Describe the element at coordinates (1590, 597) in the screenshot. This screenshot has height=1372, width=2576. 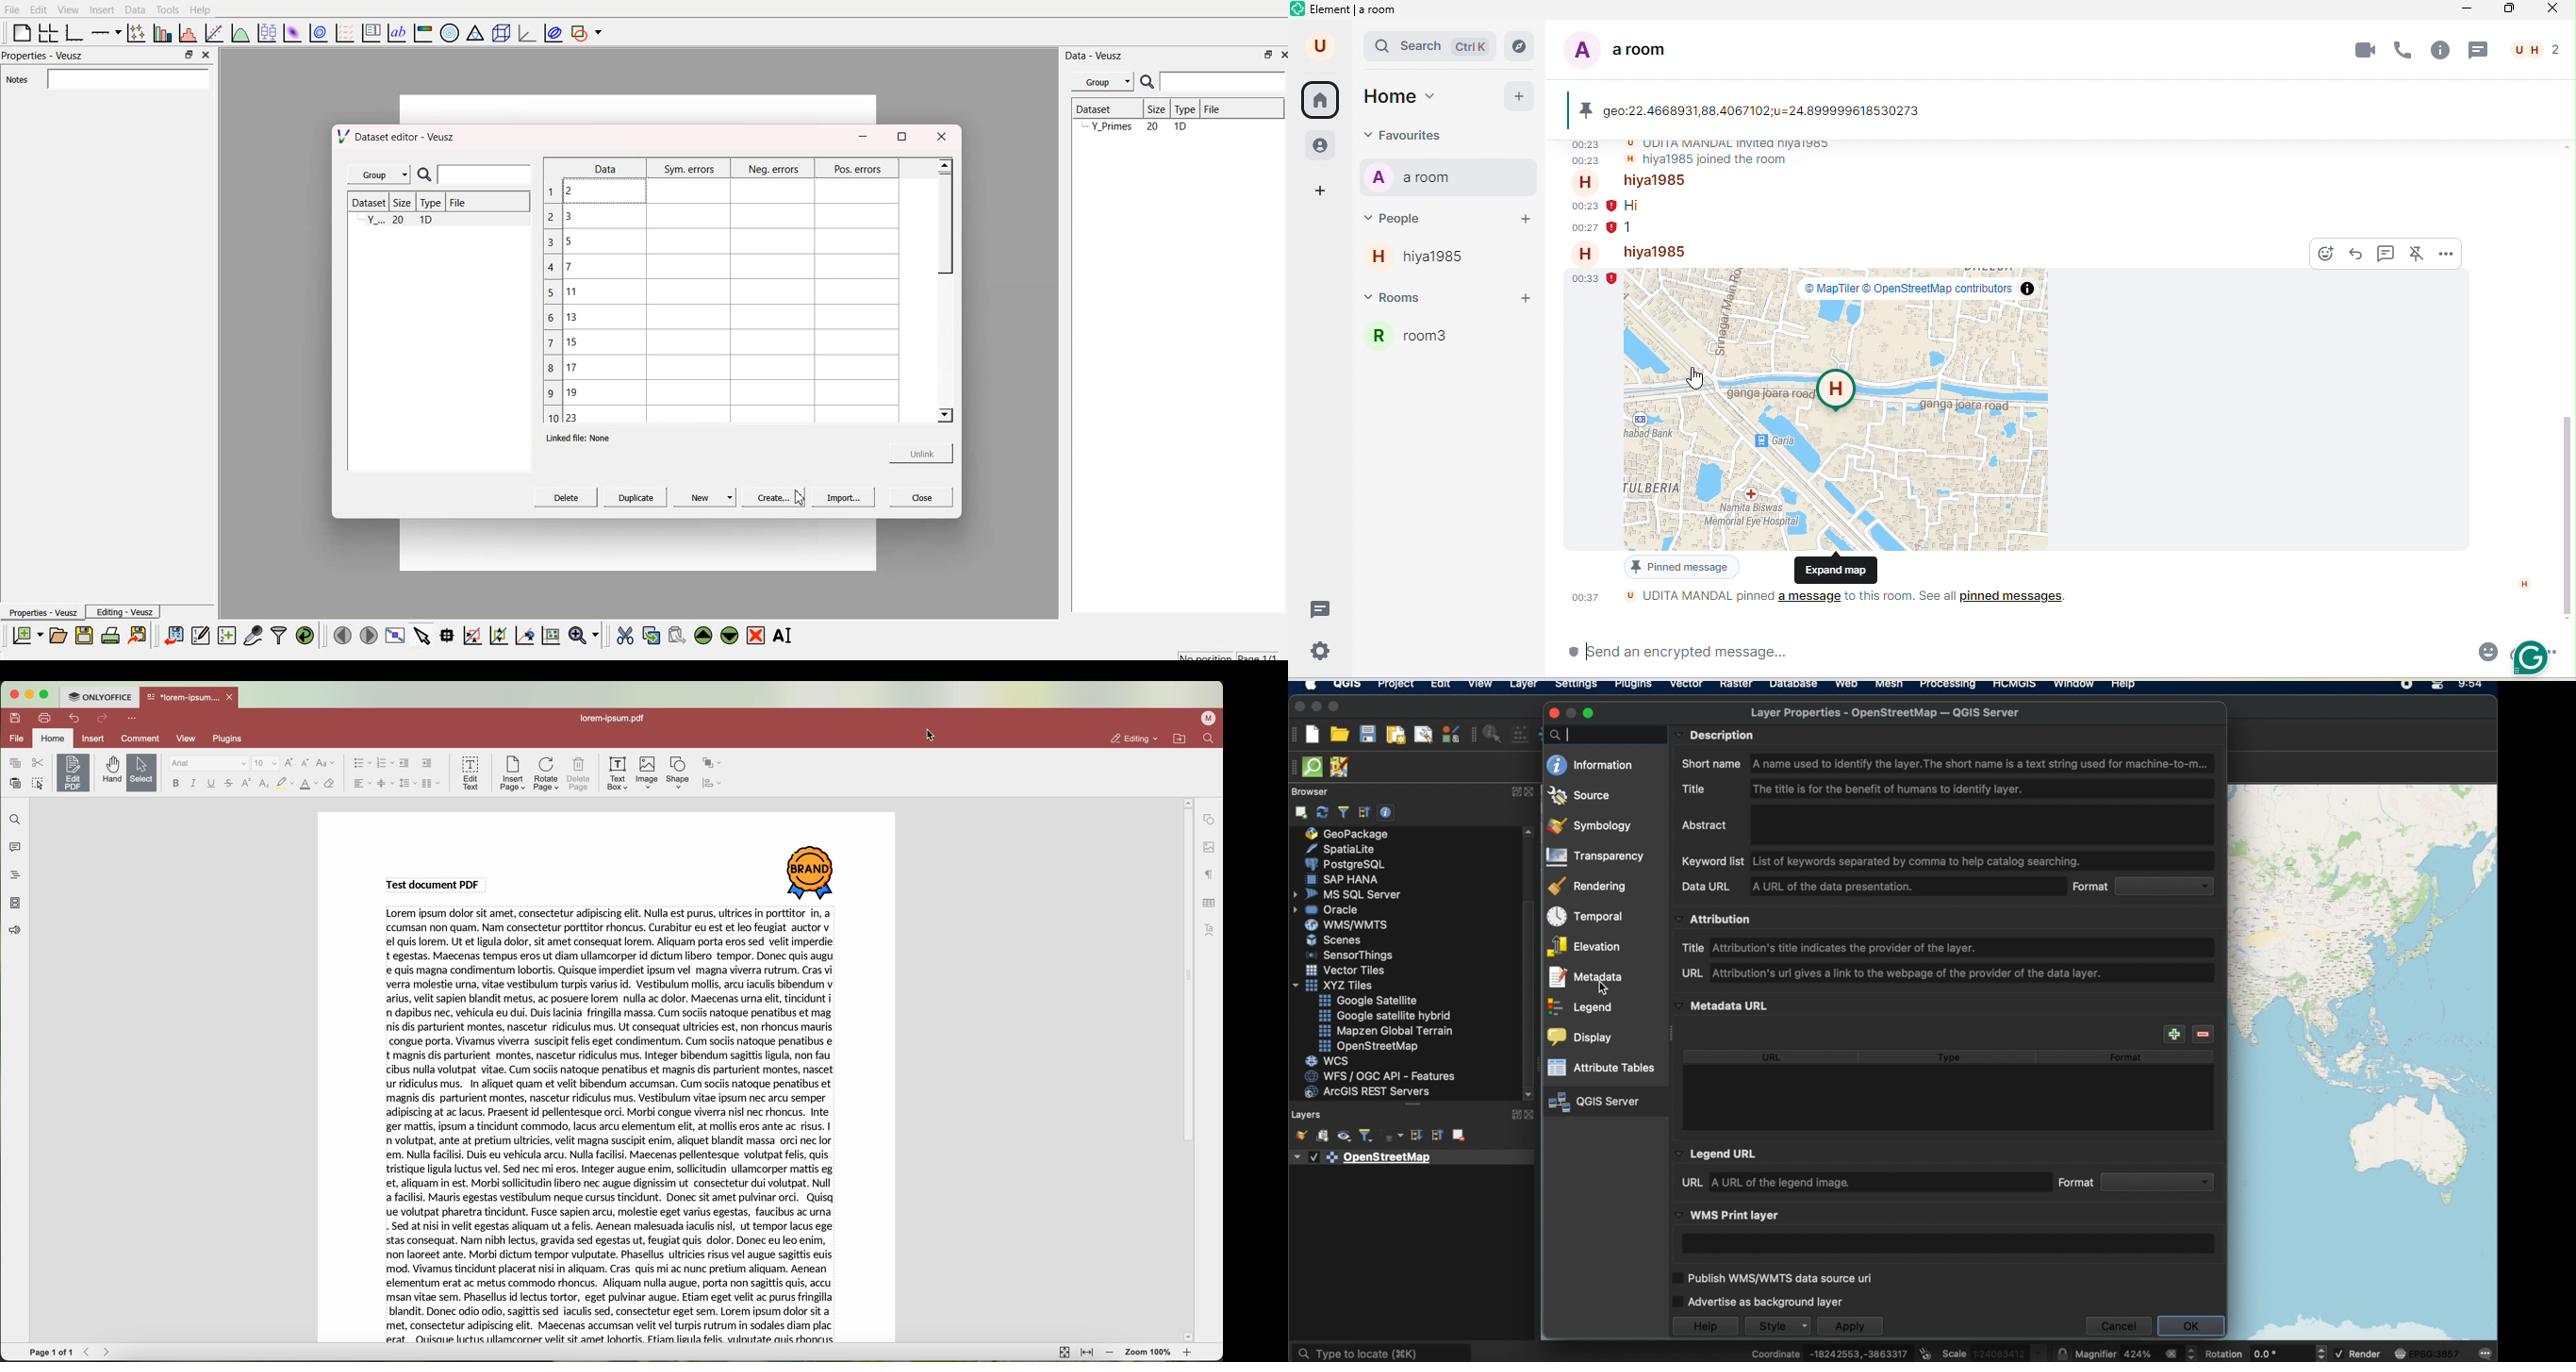
I see `00.37` at that location.